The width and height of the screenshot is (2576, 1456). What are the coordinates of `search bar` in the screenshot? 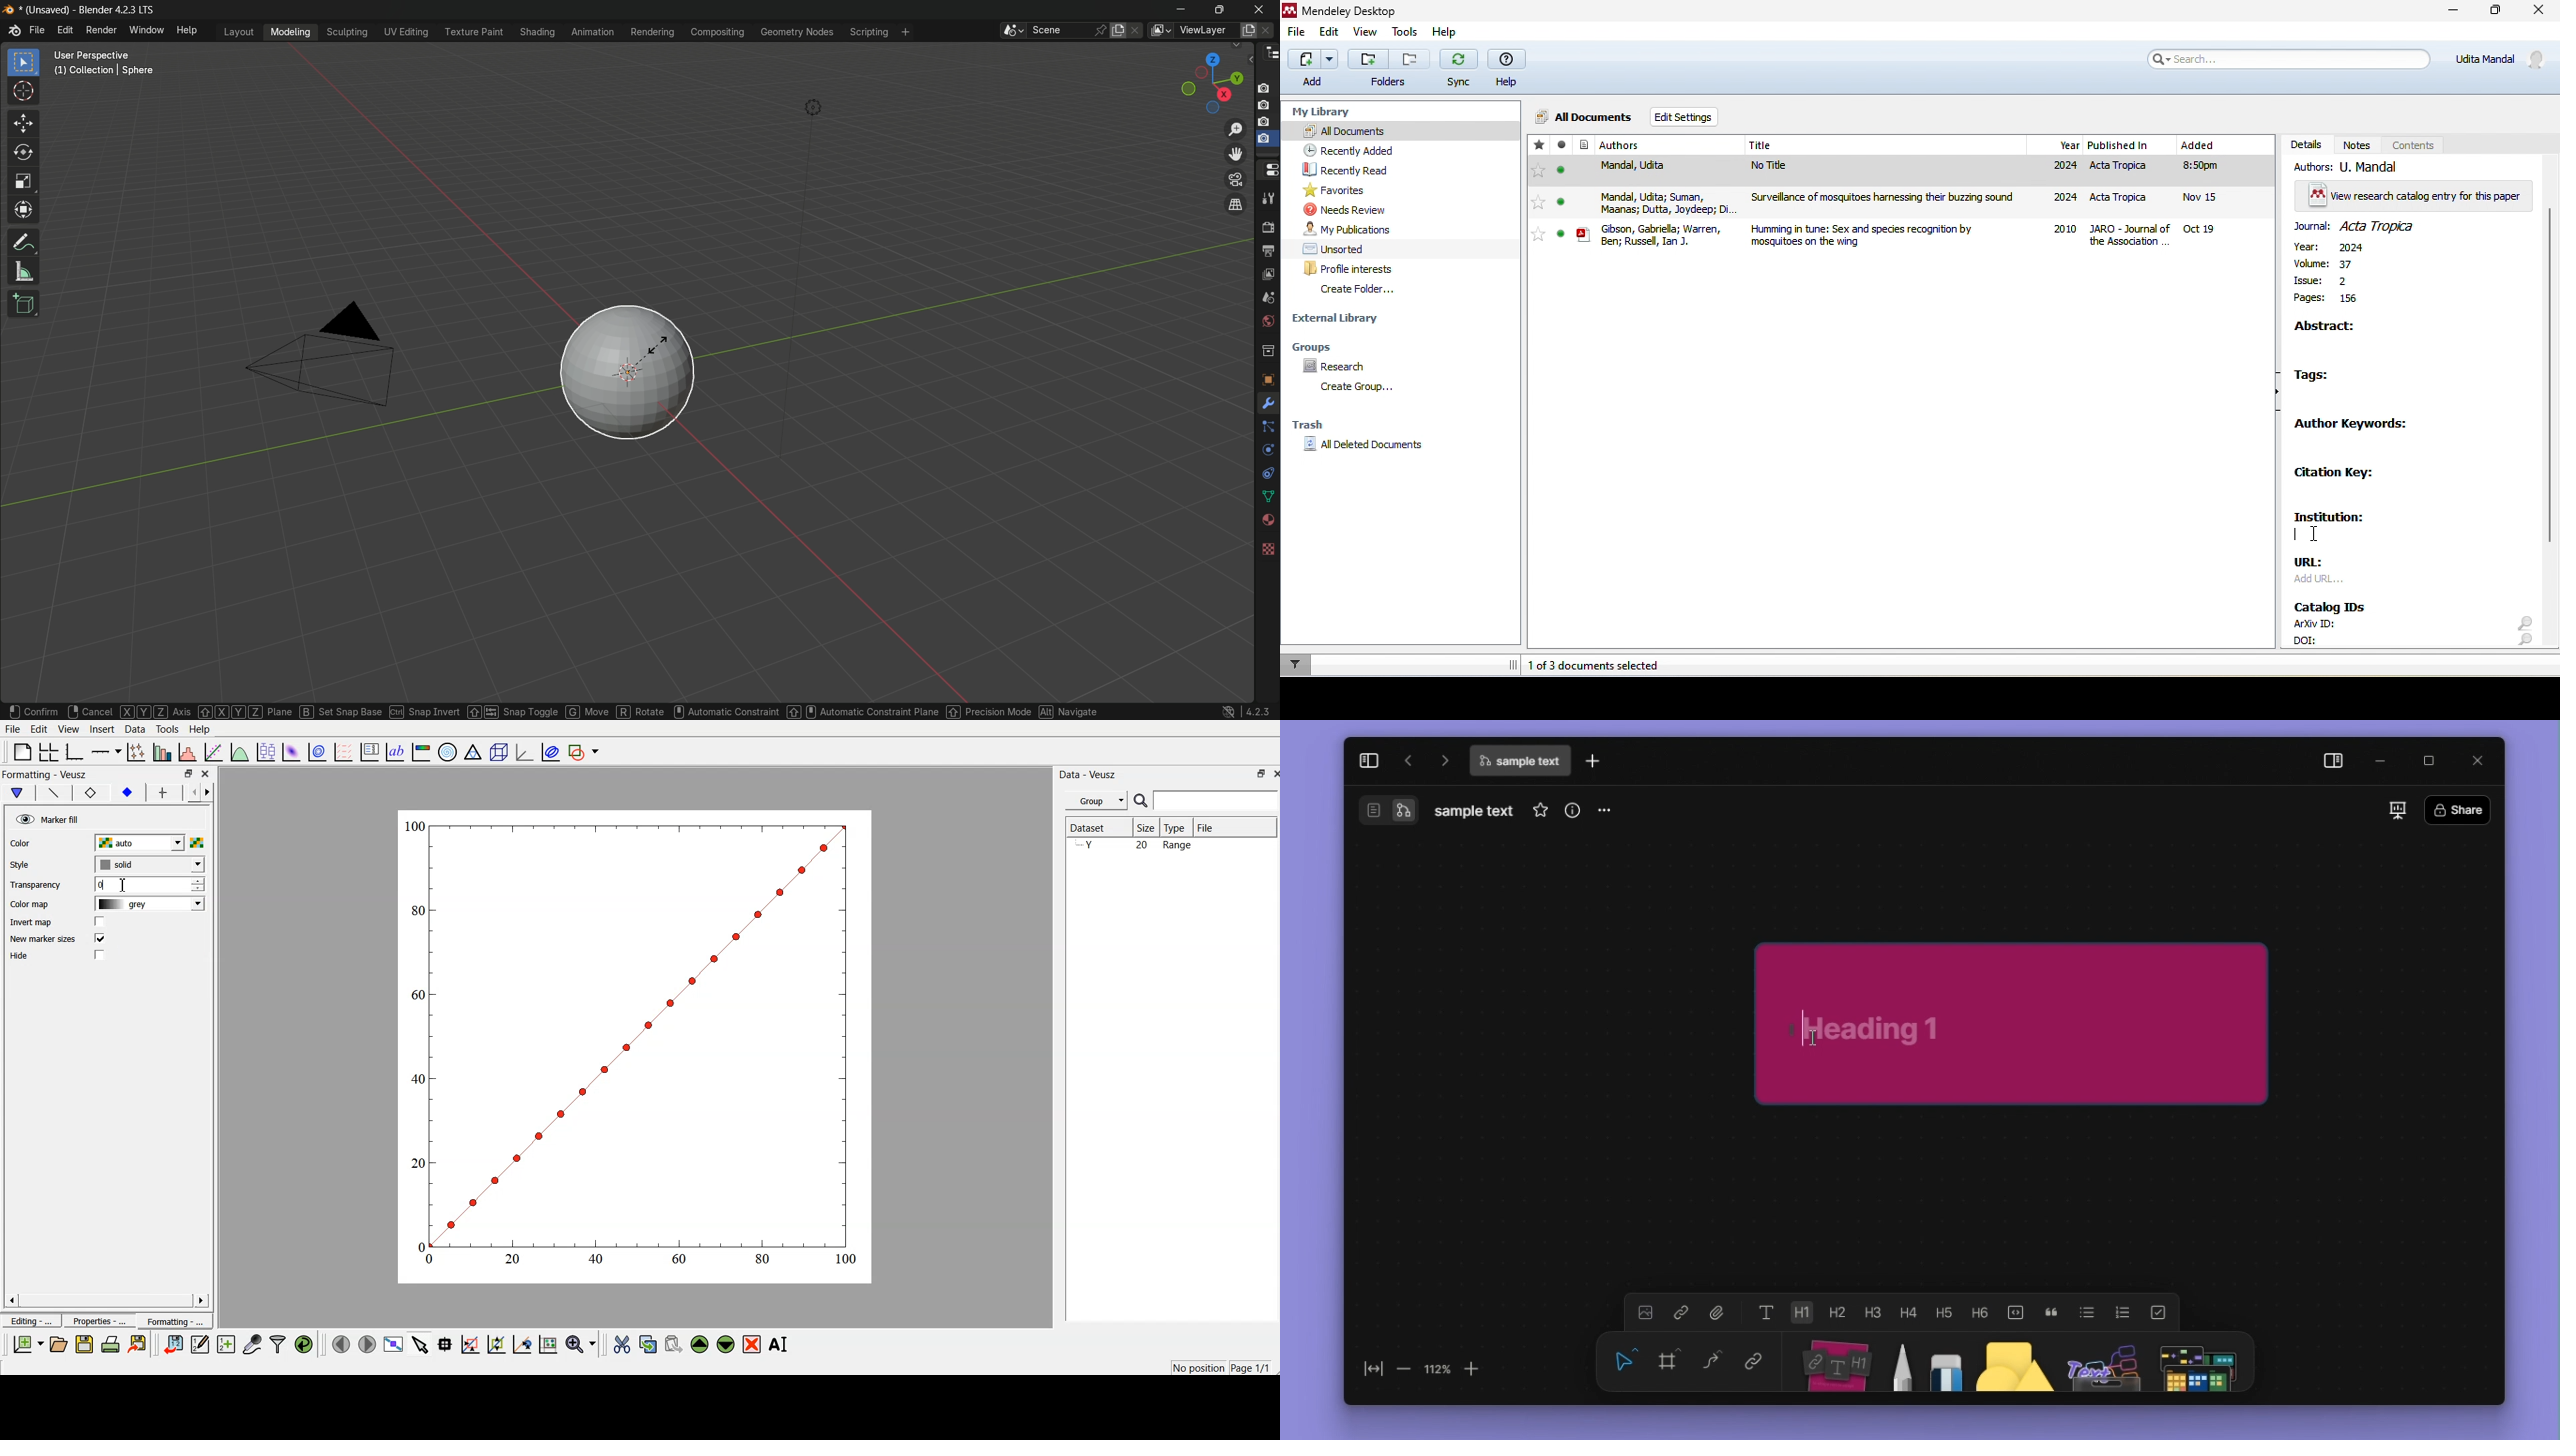 It's located at (2289, 58).